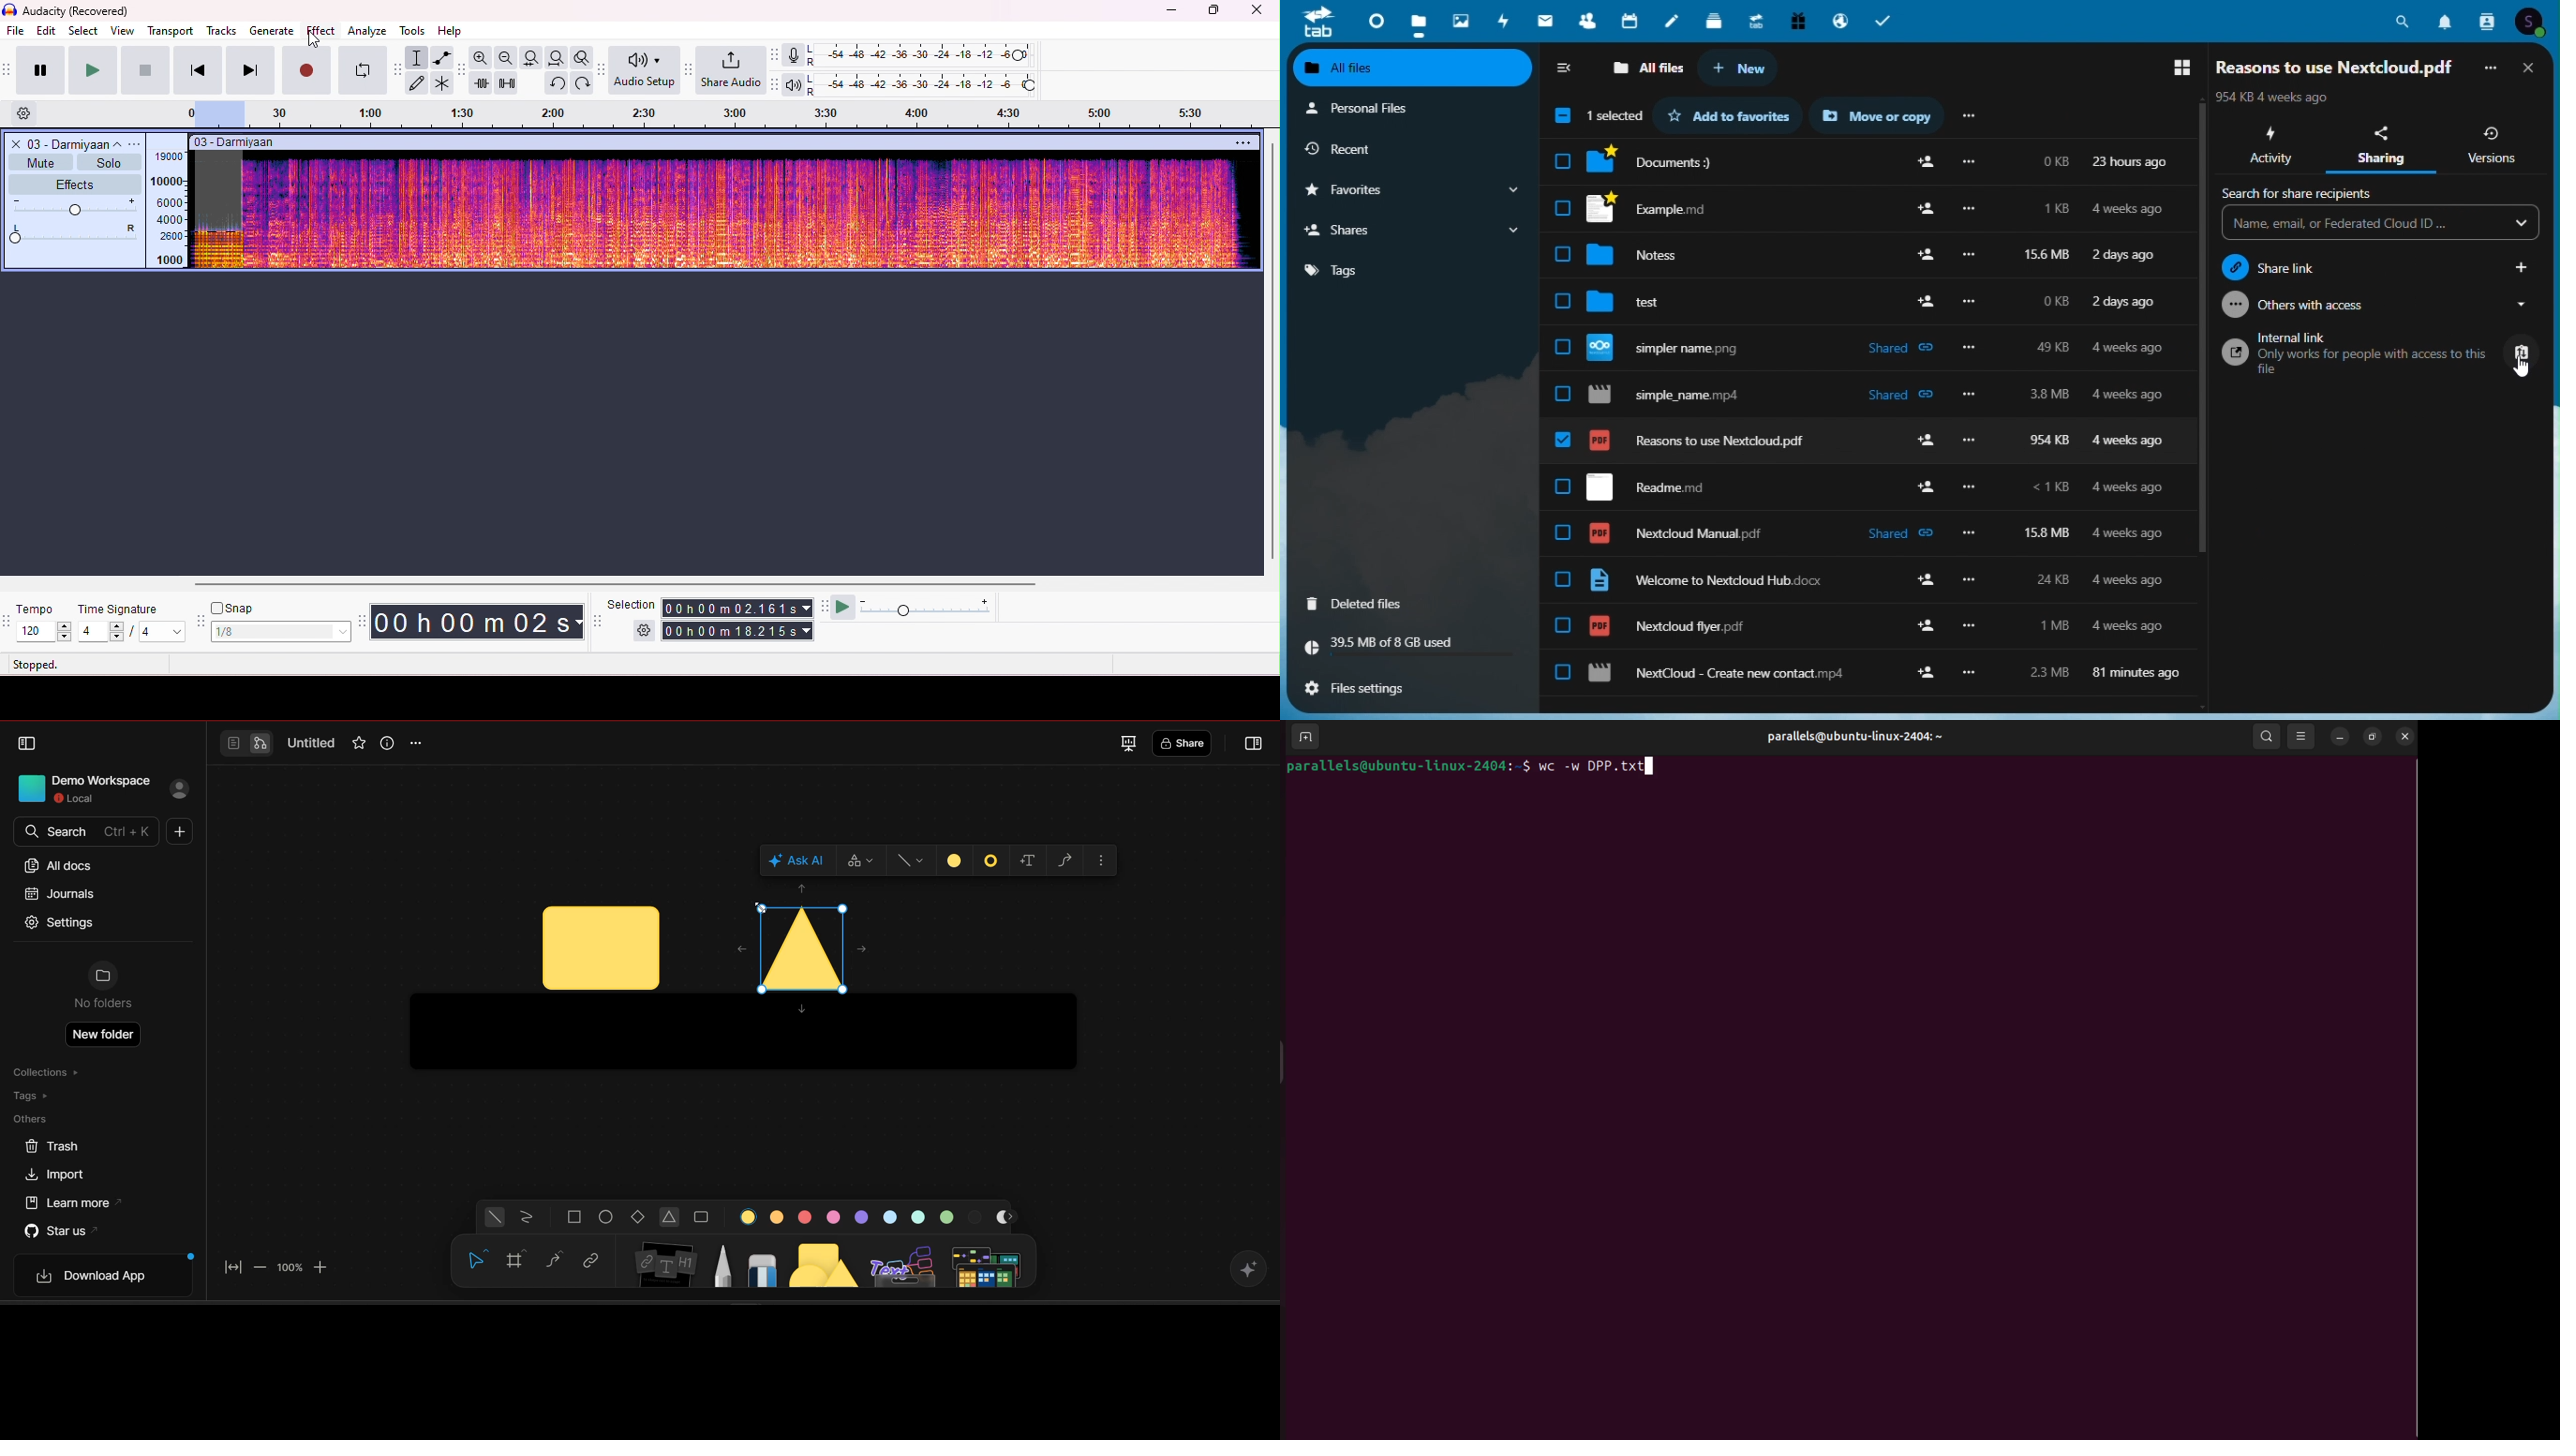  I want to click on parallels@ubuntu-linux-2404:~$, so click(1409, 766).